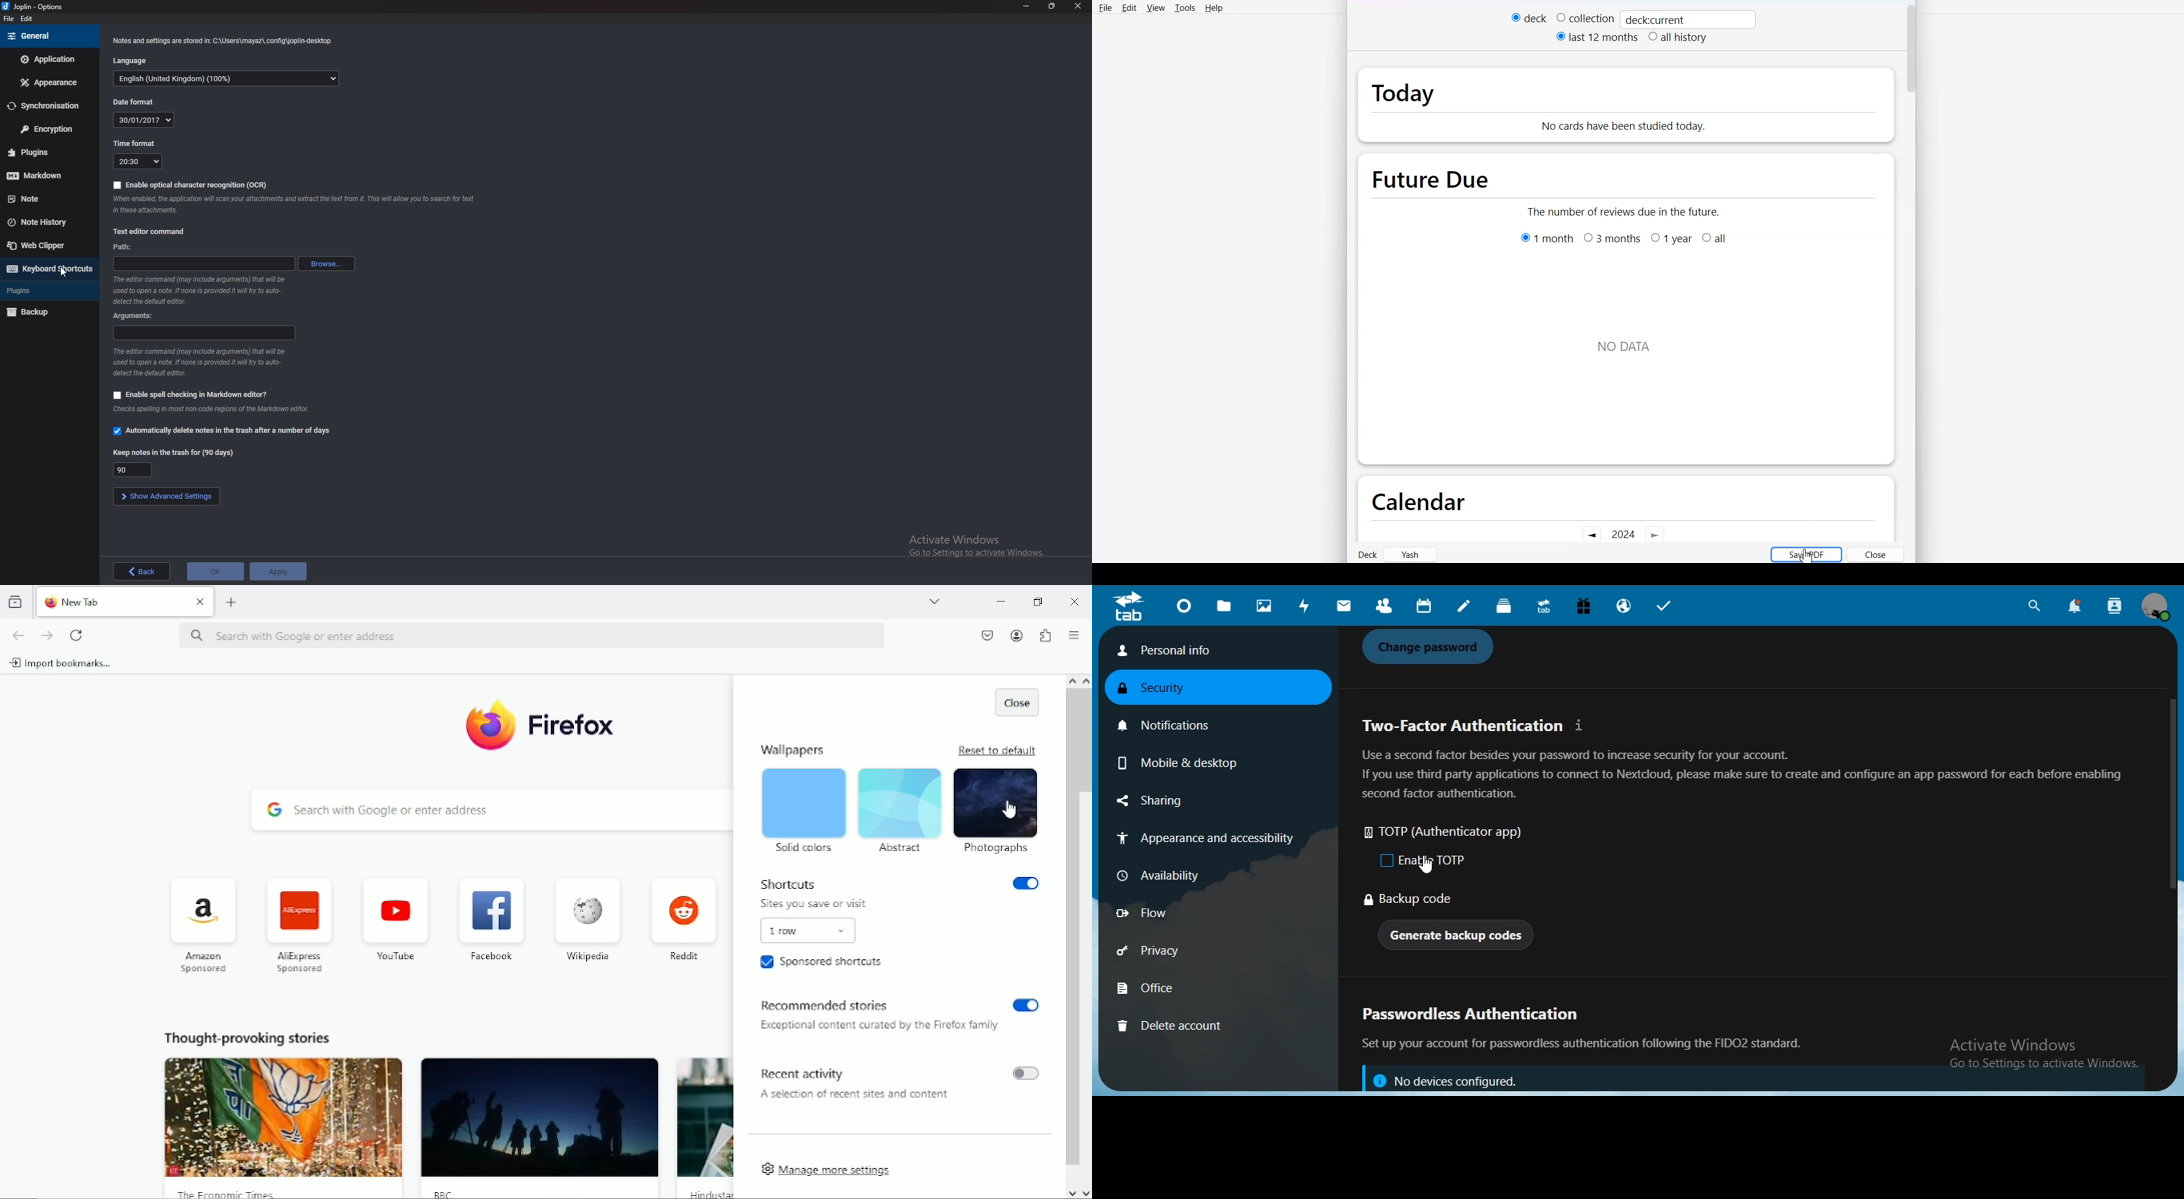 Image resolution: width=2184 pixels, height=1204 pixels. Describe the element at coordinates (1052, 6) in the screenshot. I see `resize` at that location.